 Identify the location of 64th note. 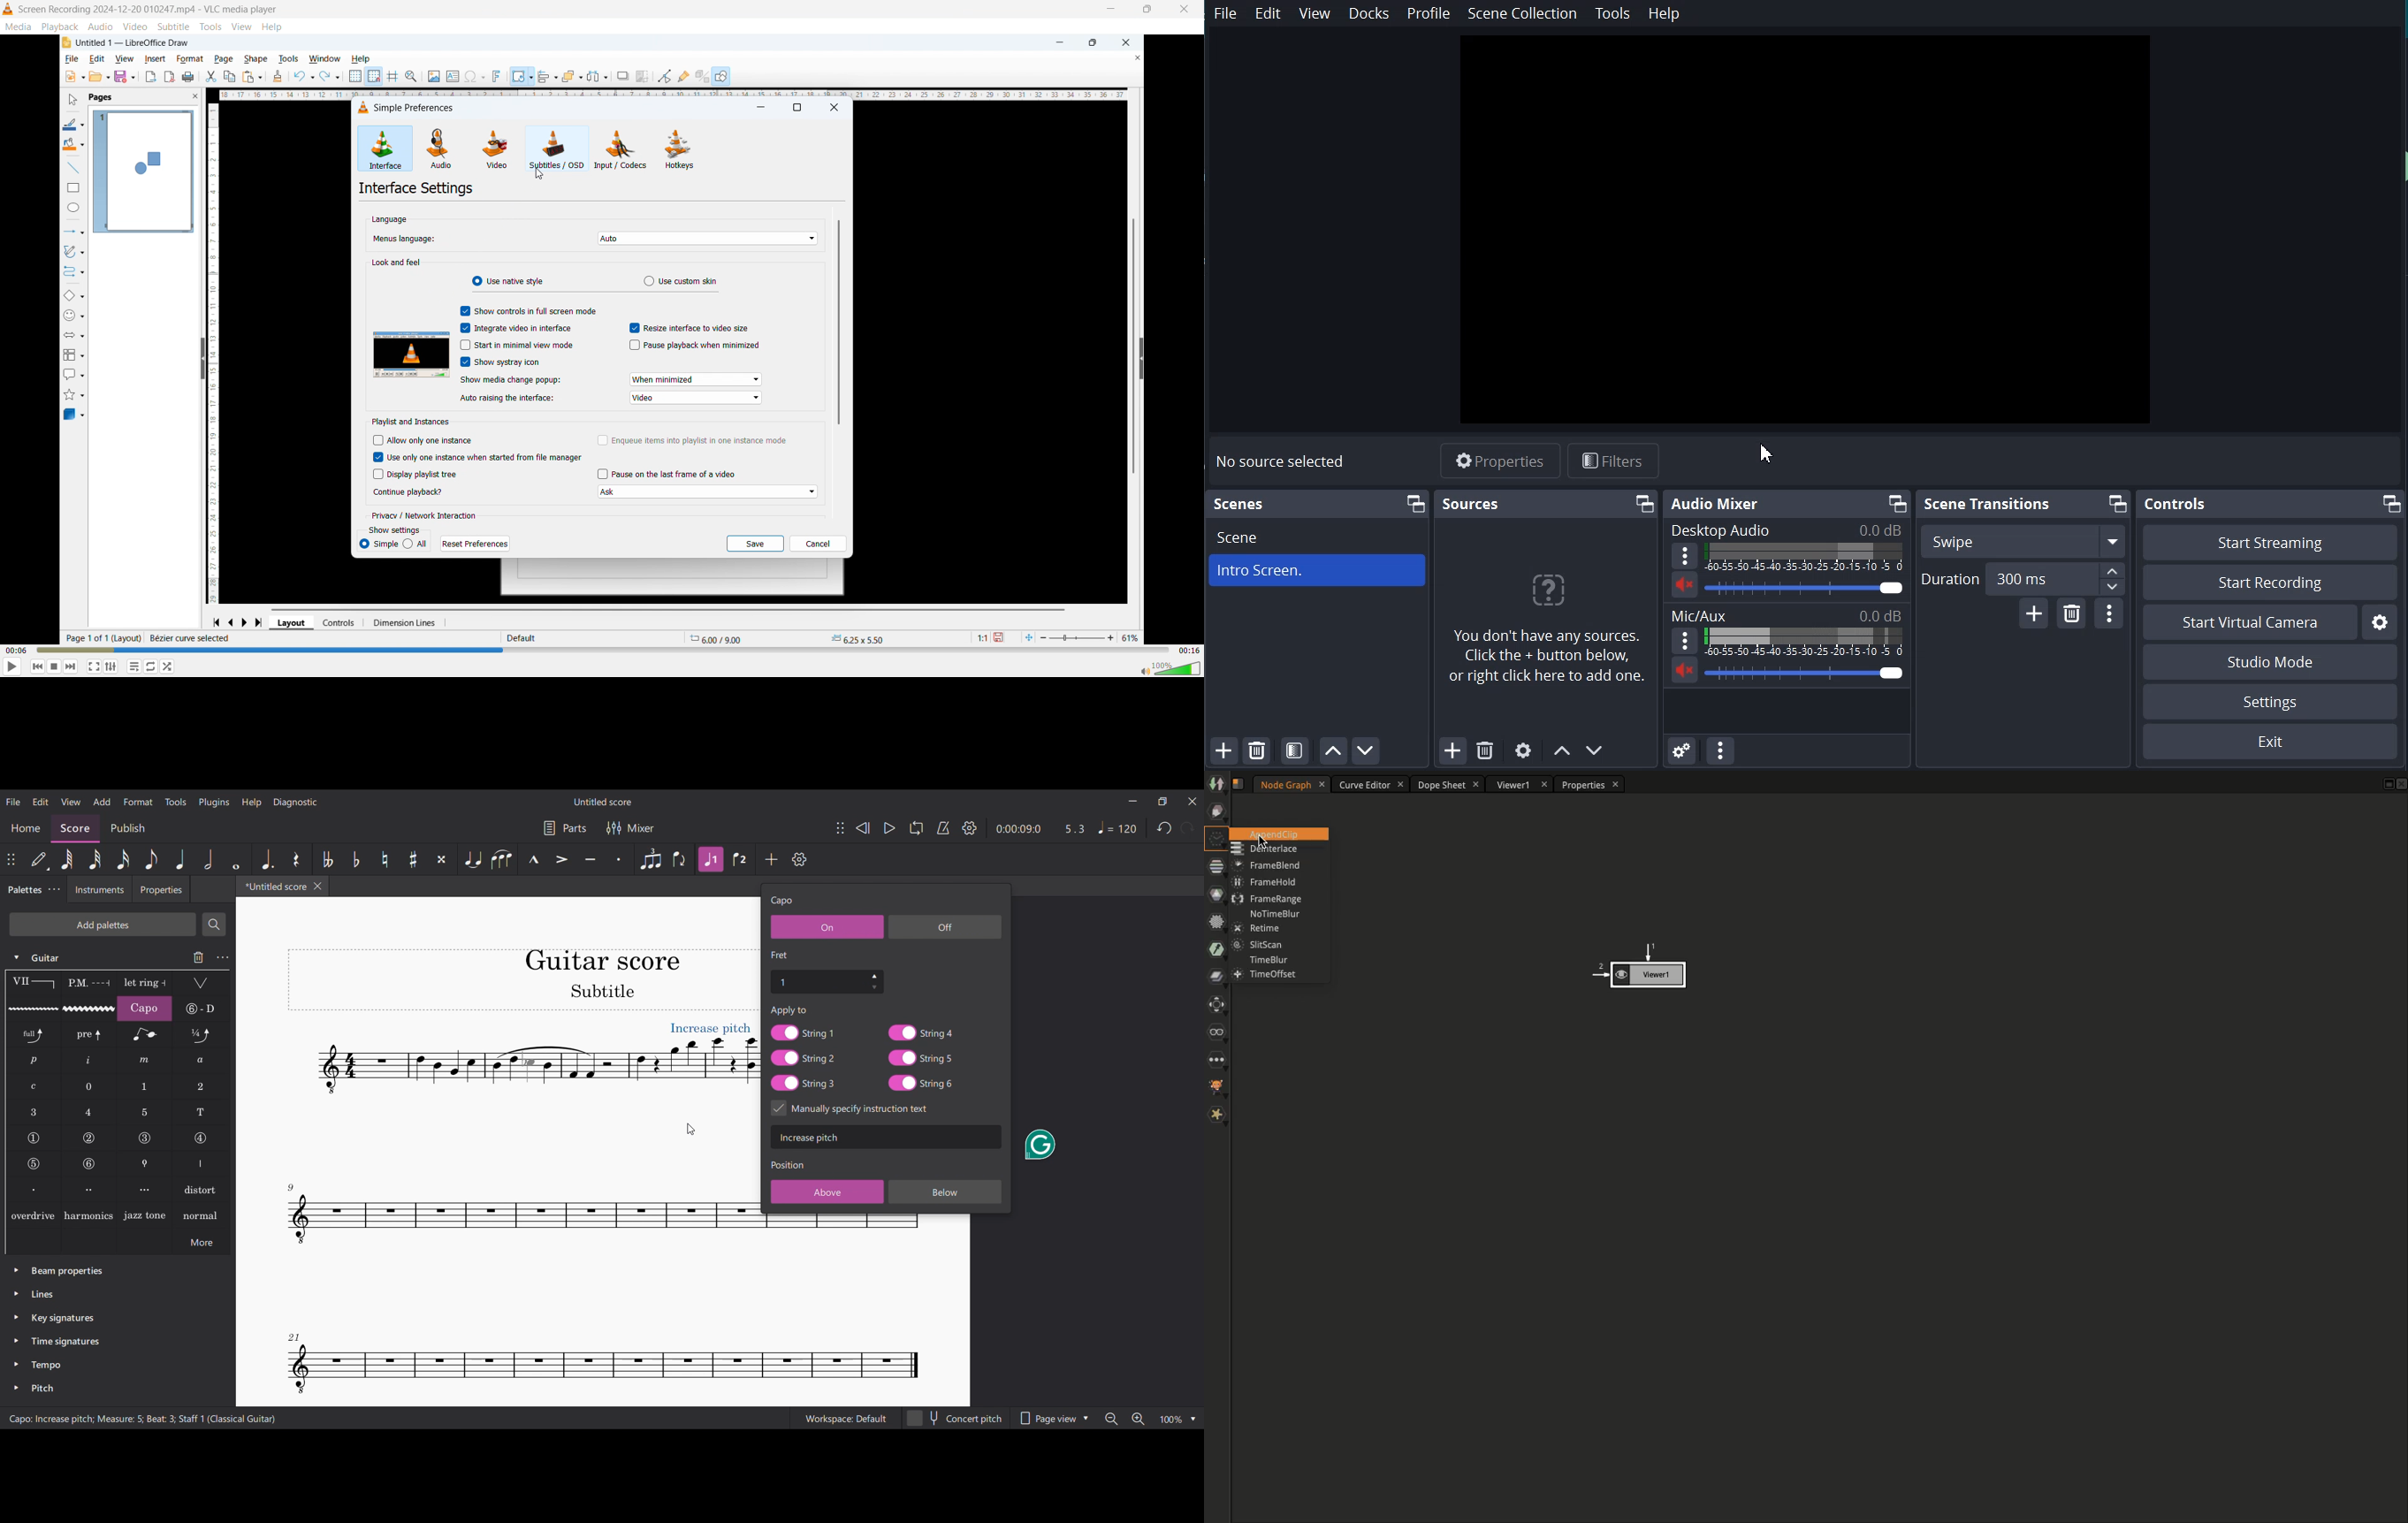
(67, 859).